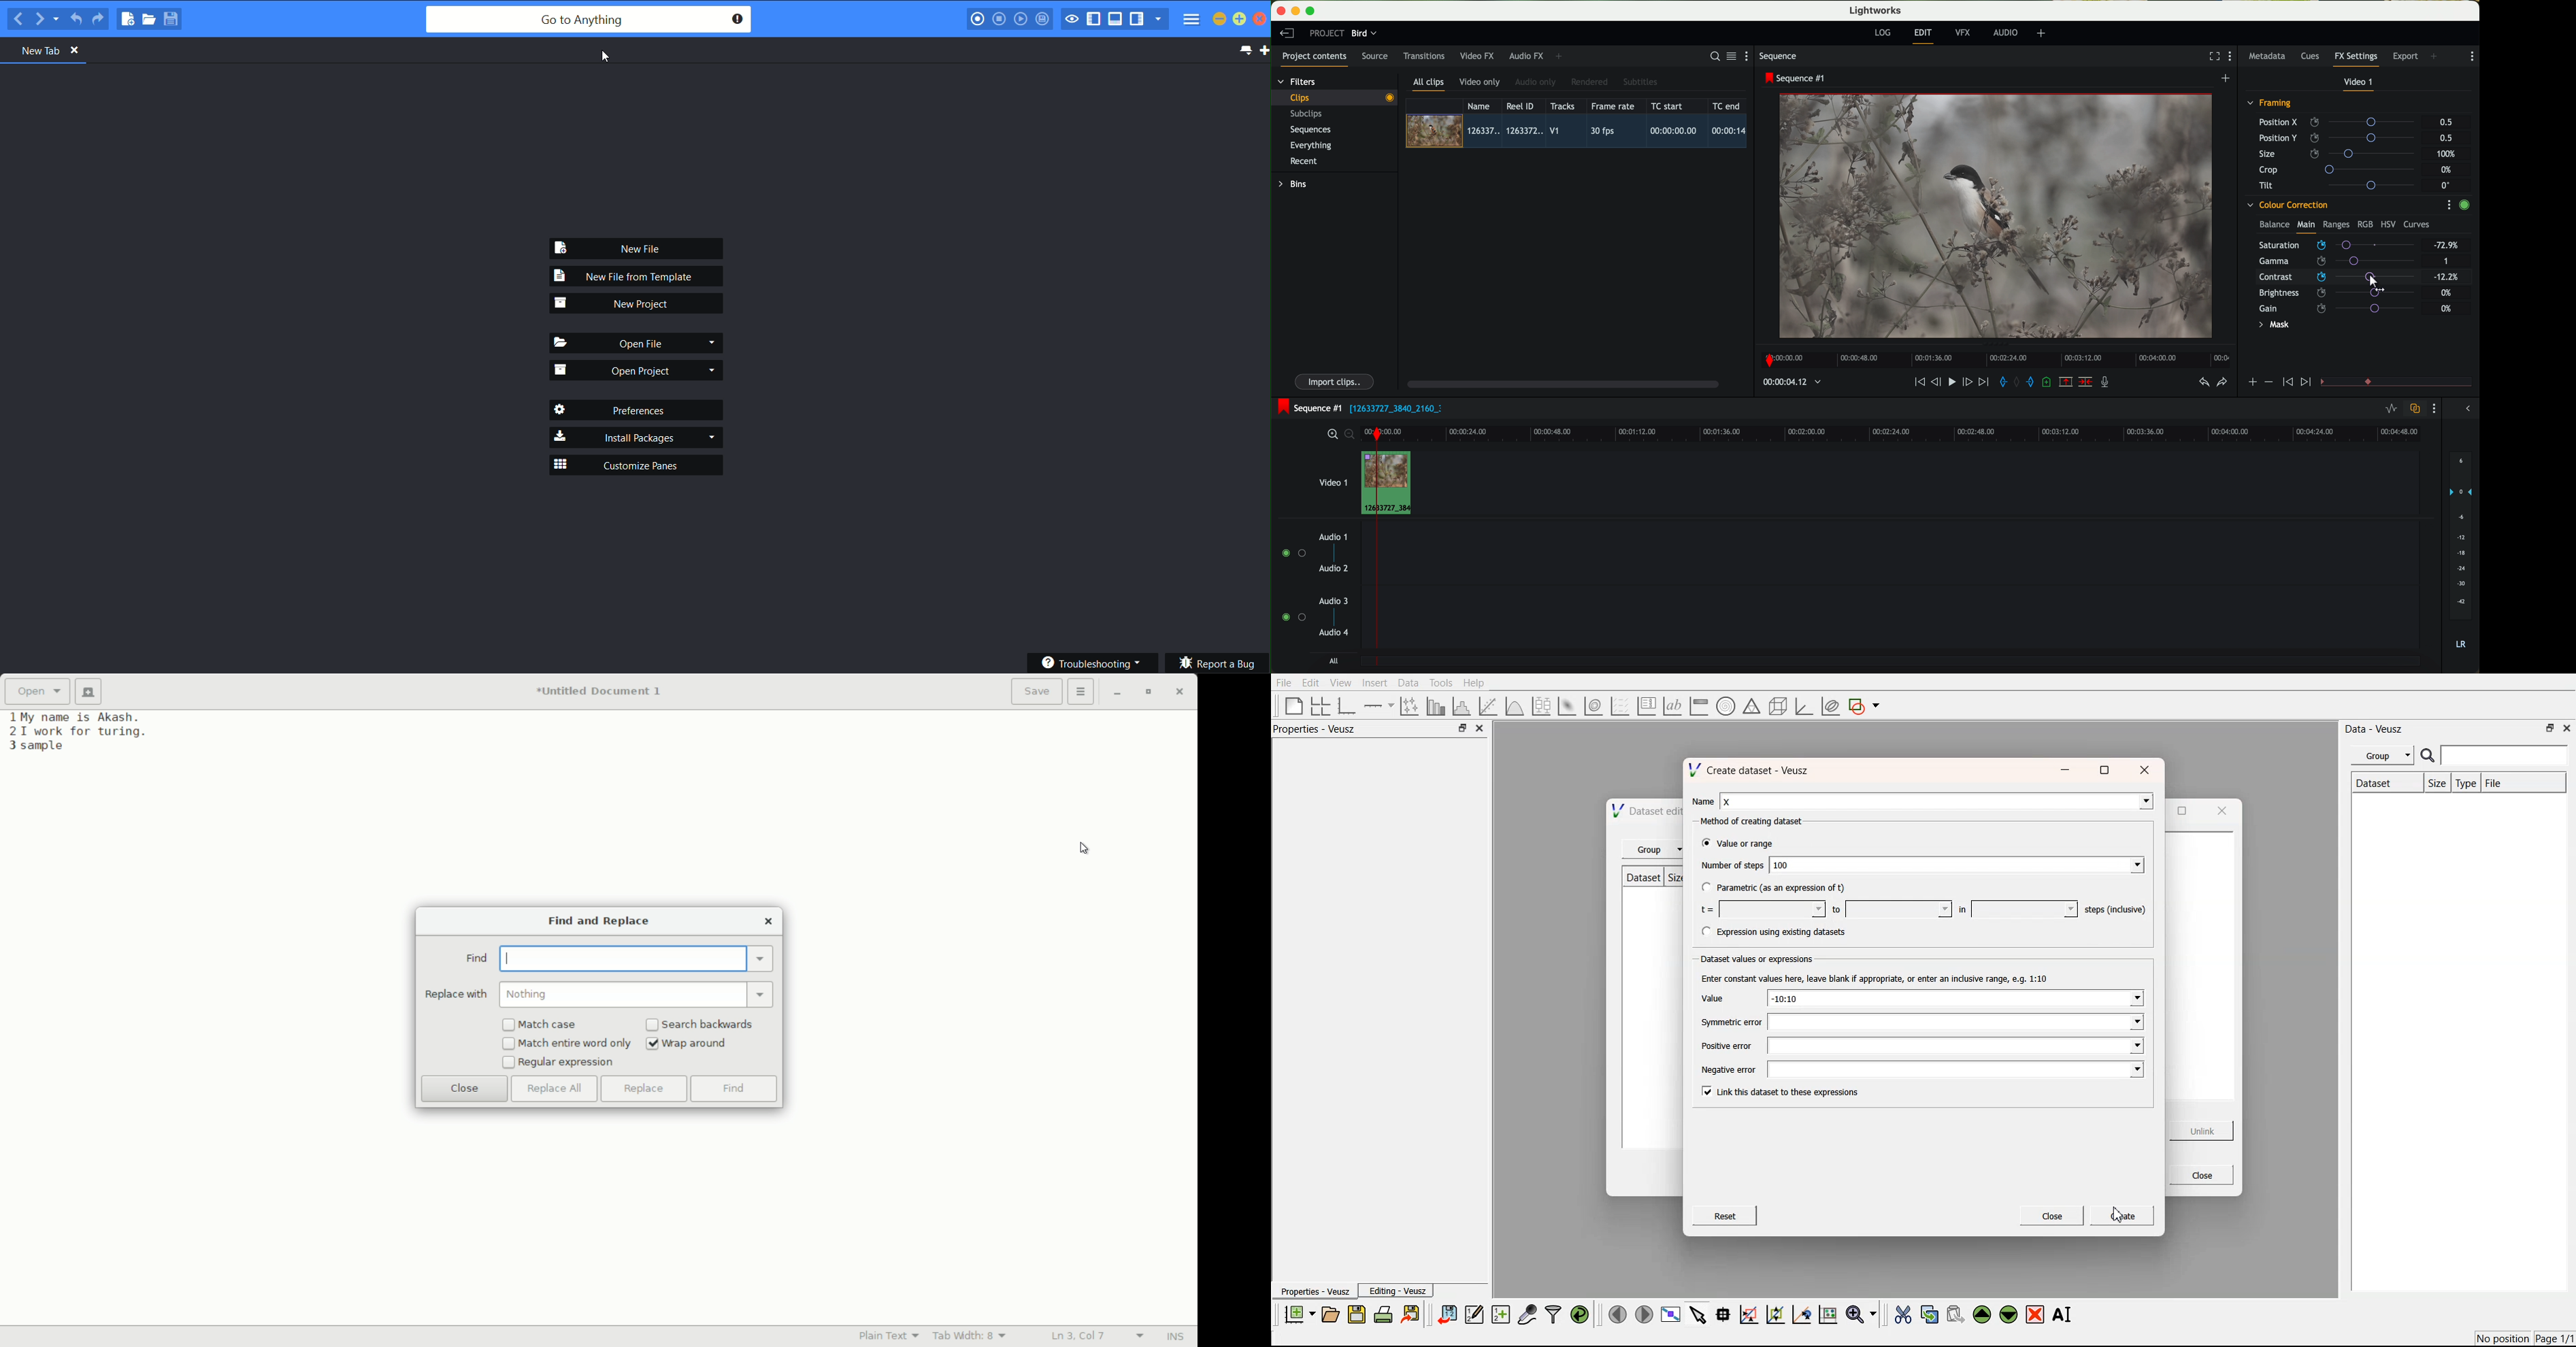 This screenshot has width=2576, height=1372. I want to click on frame rate, so click(1613, 106).